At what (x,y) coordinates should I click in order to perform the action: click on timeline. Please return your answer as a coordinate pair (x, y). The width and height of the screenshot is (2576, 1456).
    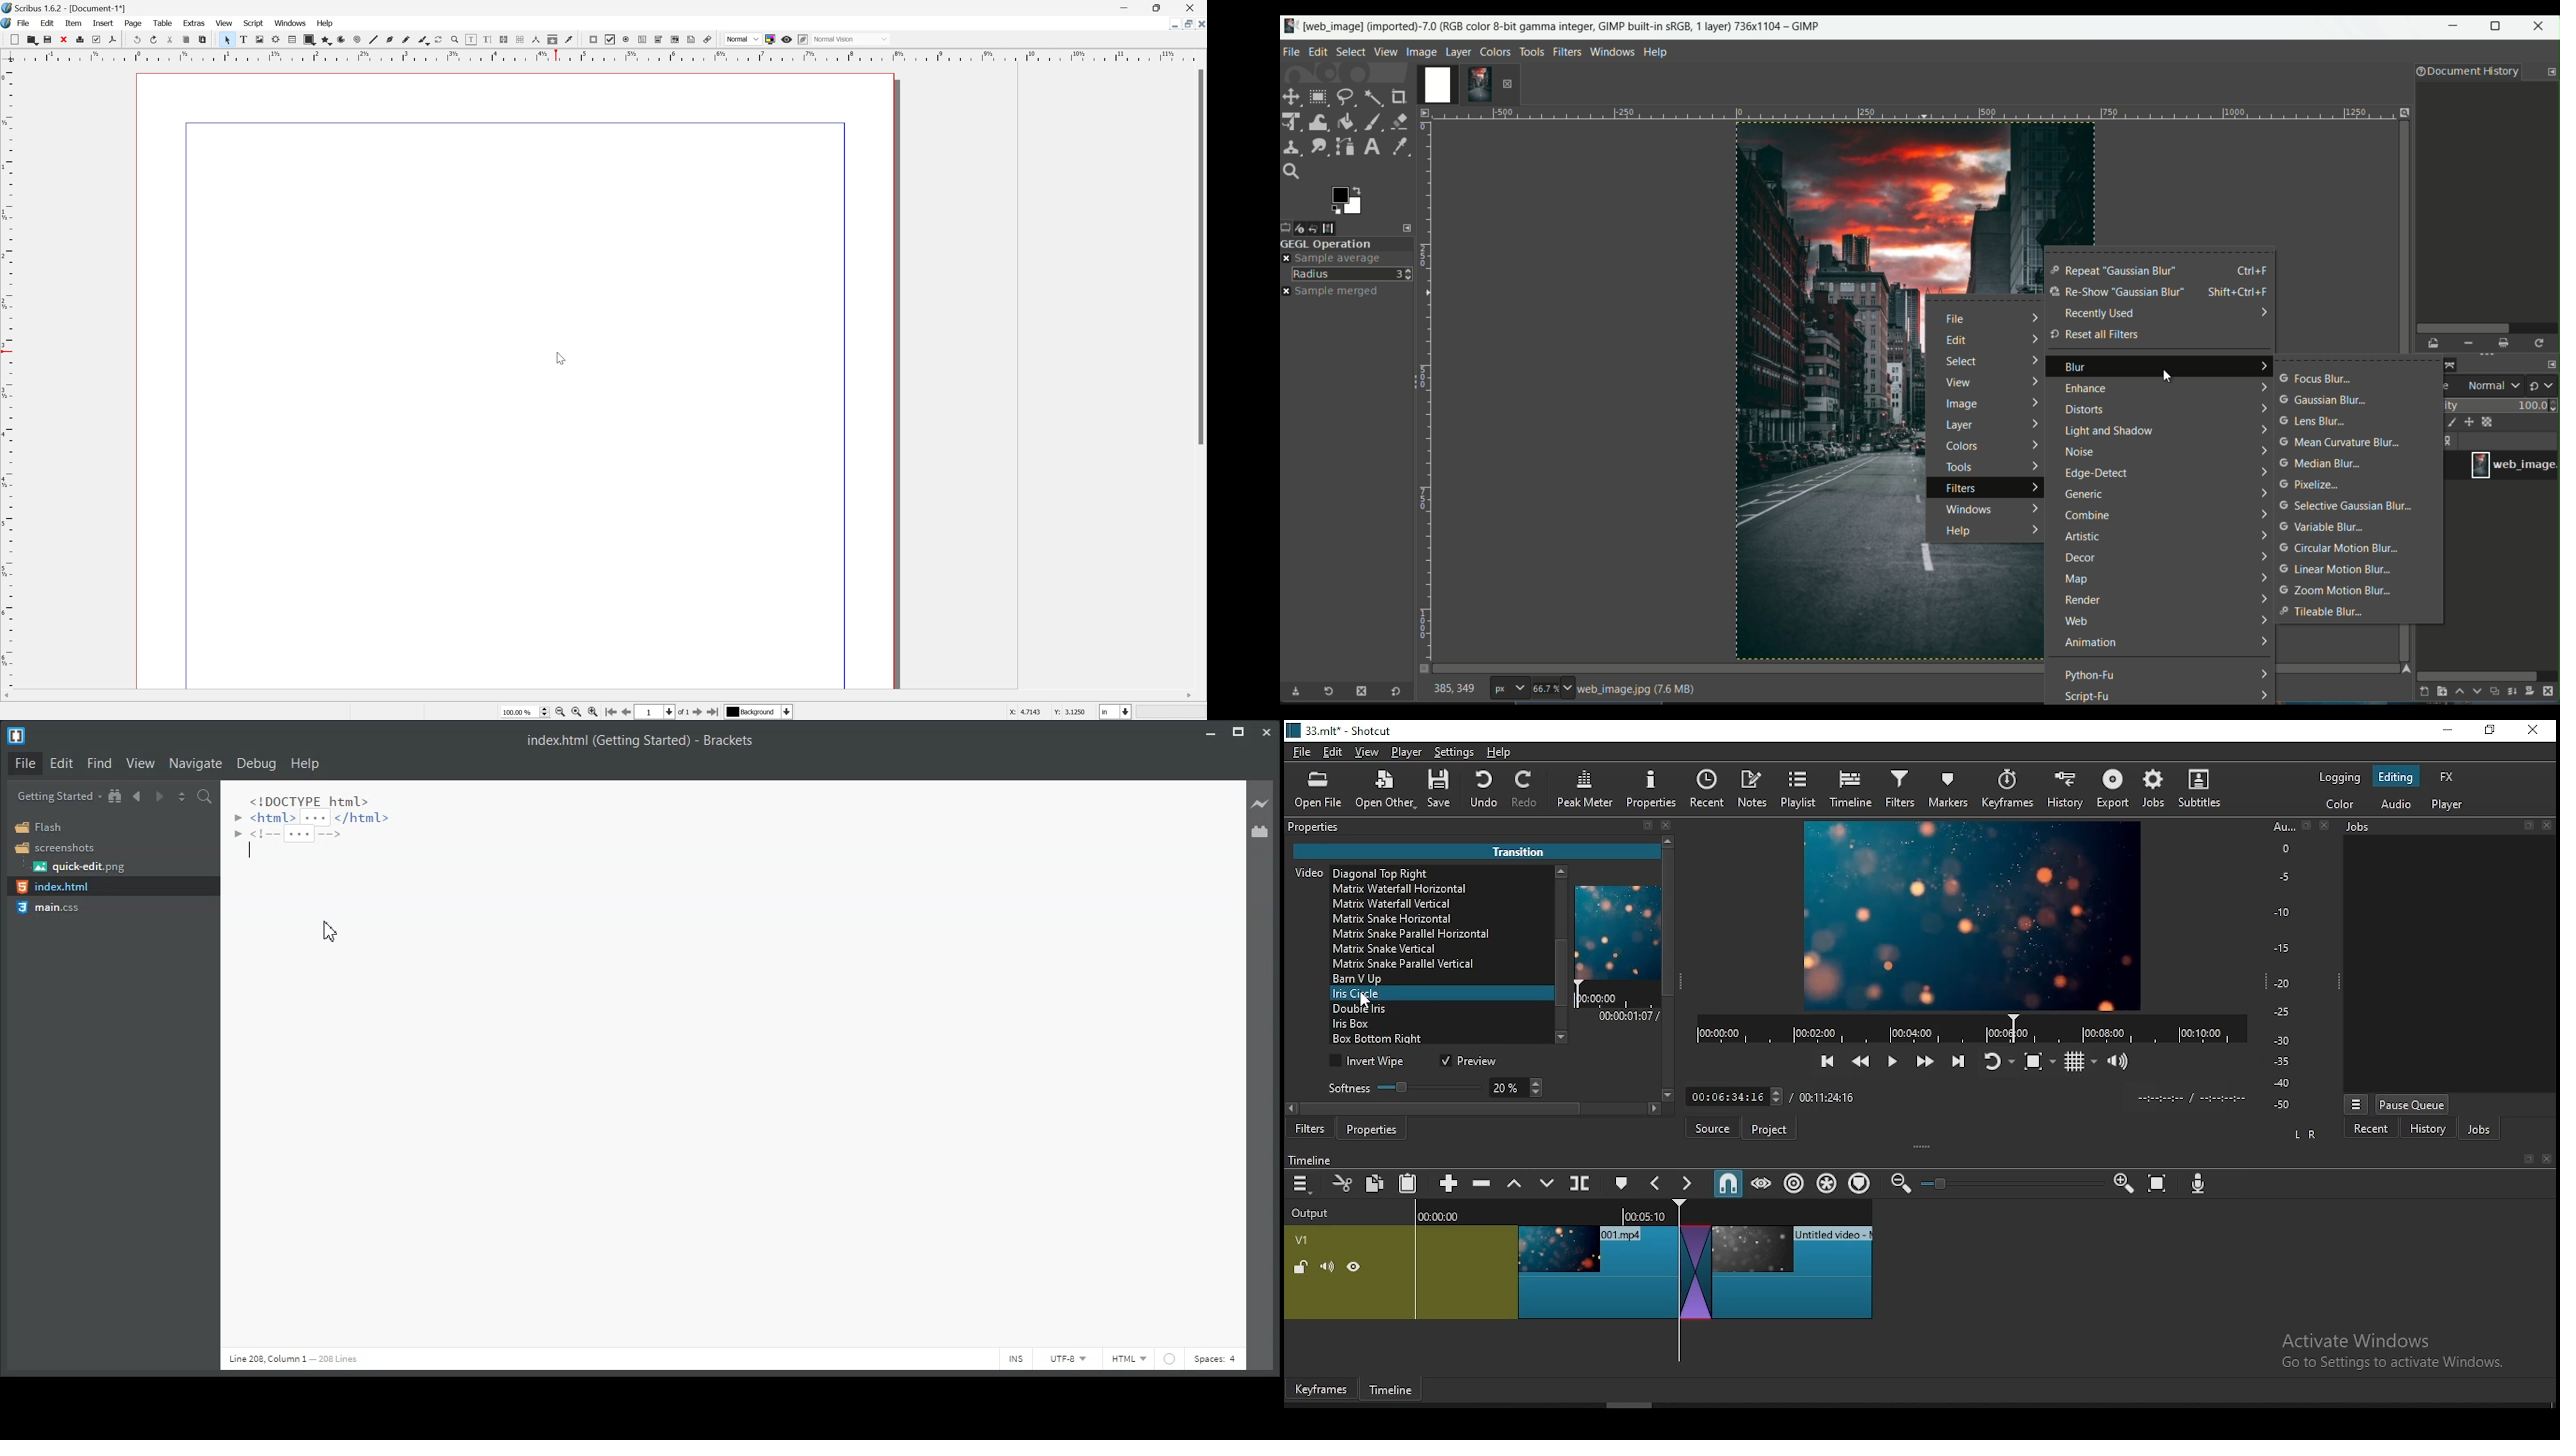
    Looking at the image, I should click on (1851, 790).